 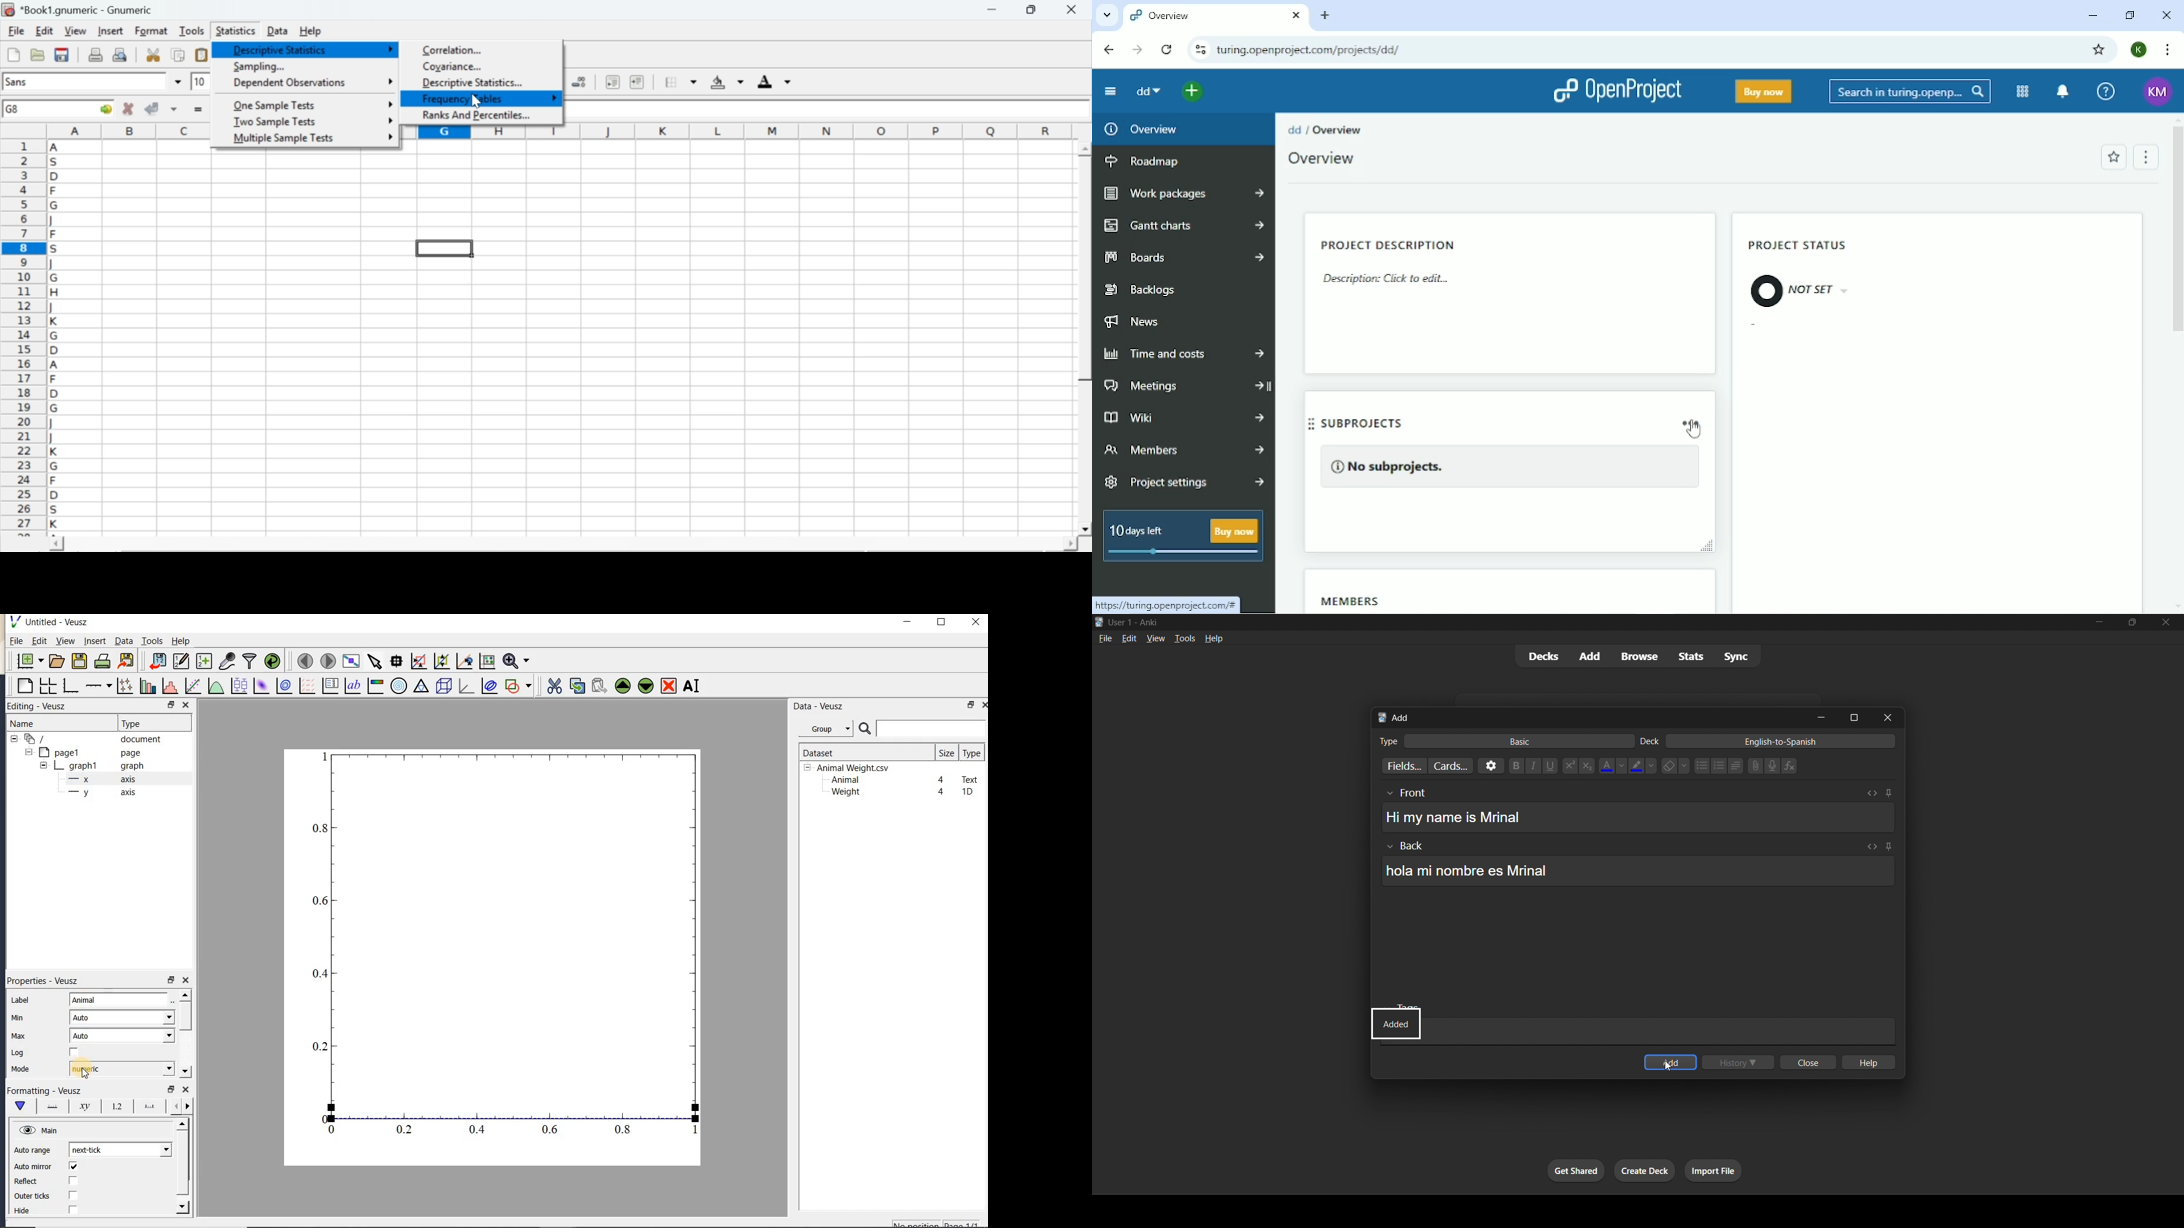 I want to click on 4, so click(x=942, y=780).